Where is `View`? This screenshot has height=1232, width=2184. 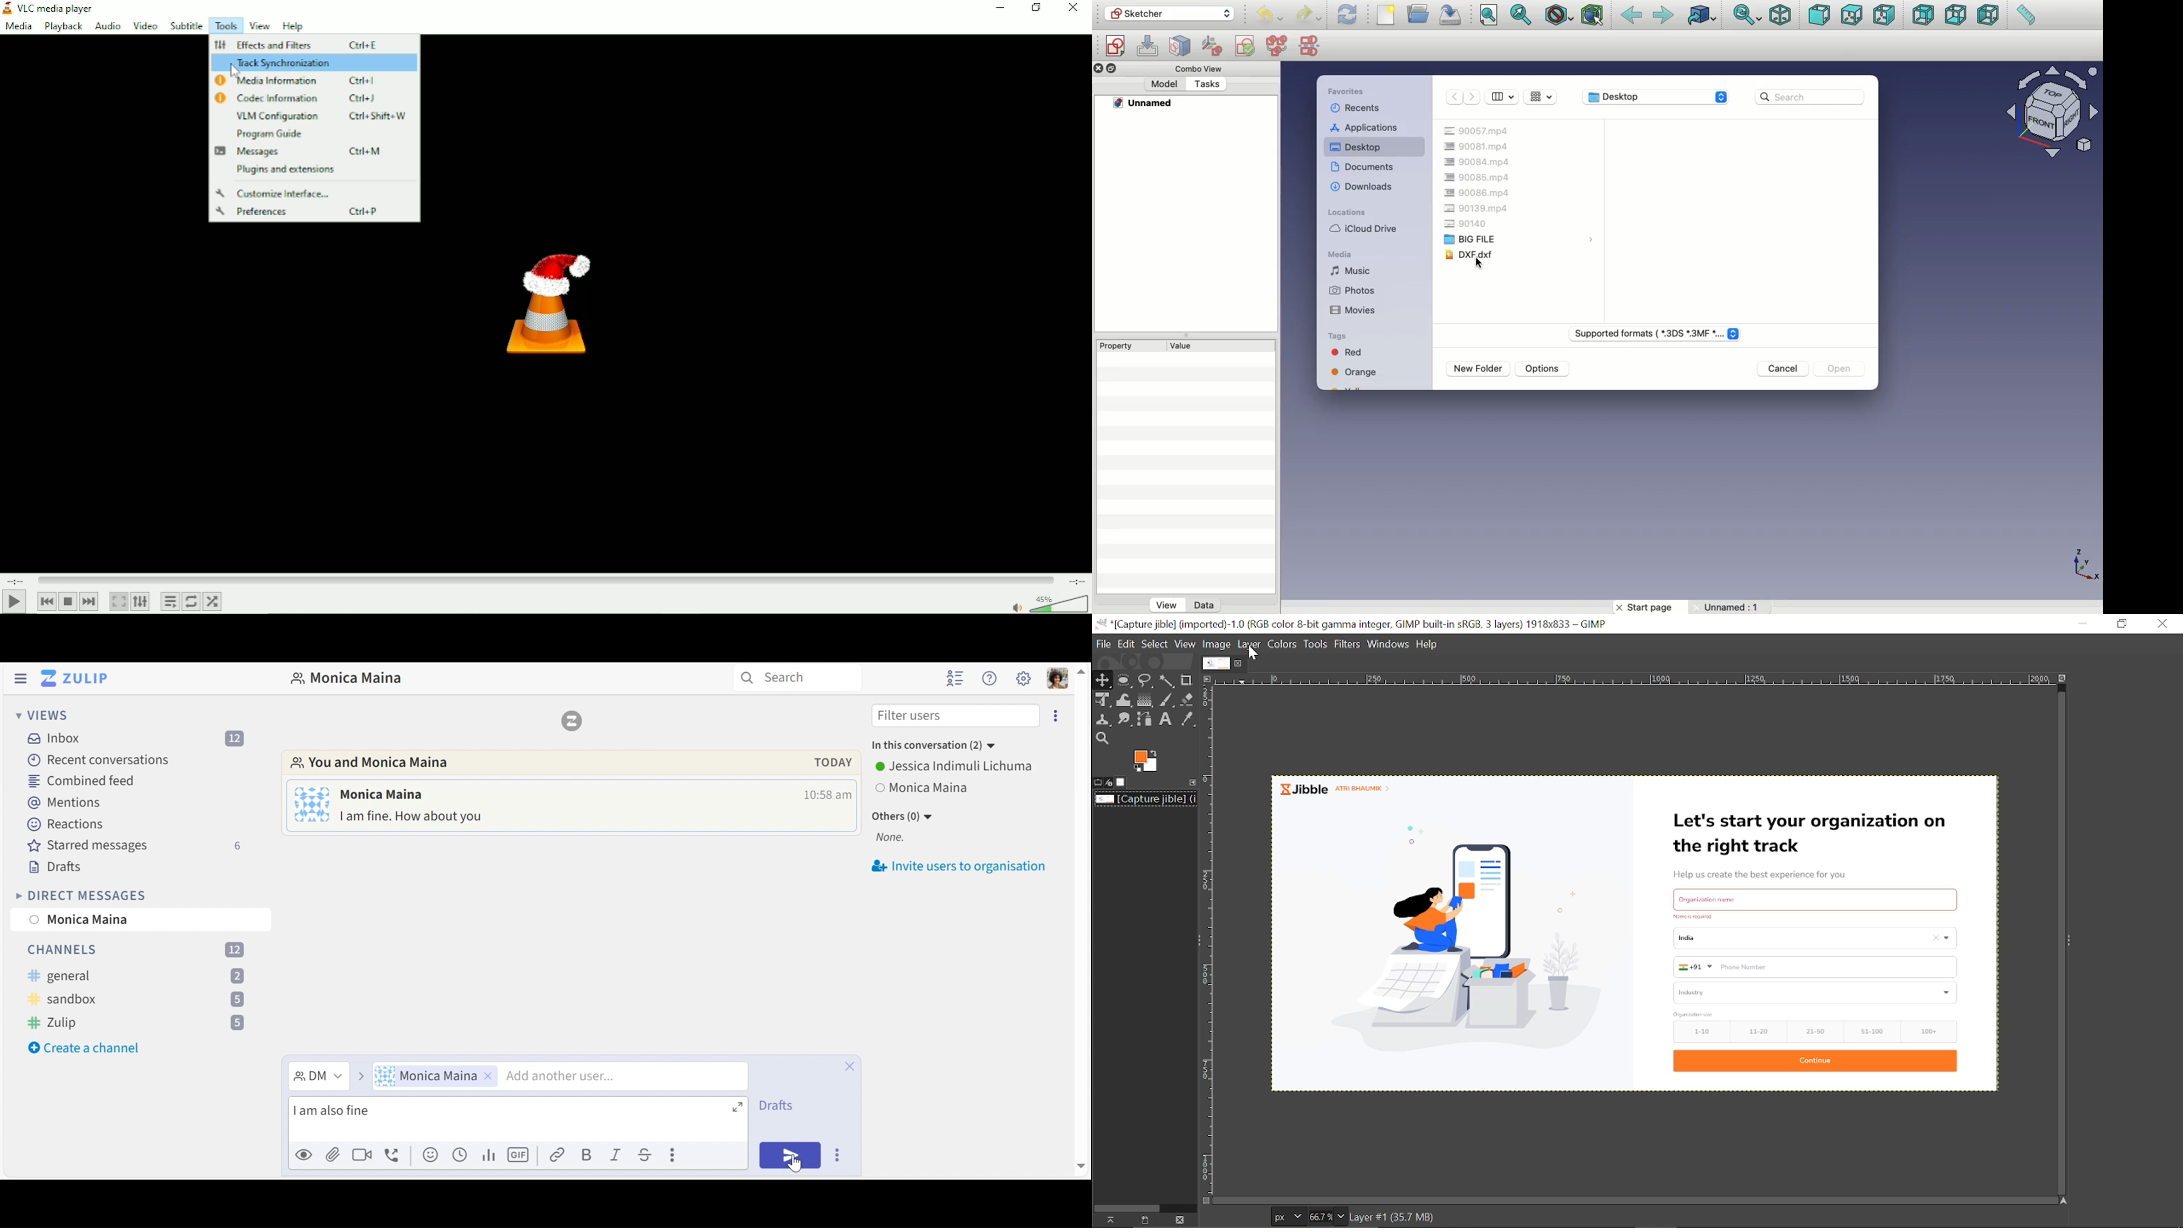
View is located at coordinates (258, 26).